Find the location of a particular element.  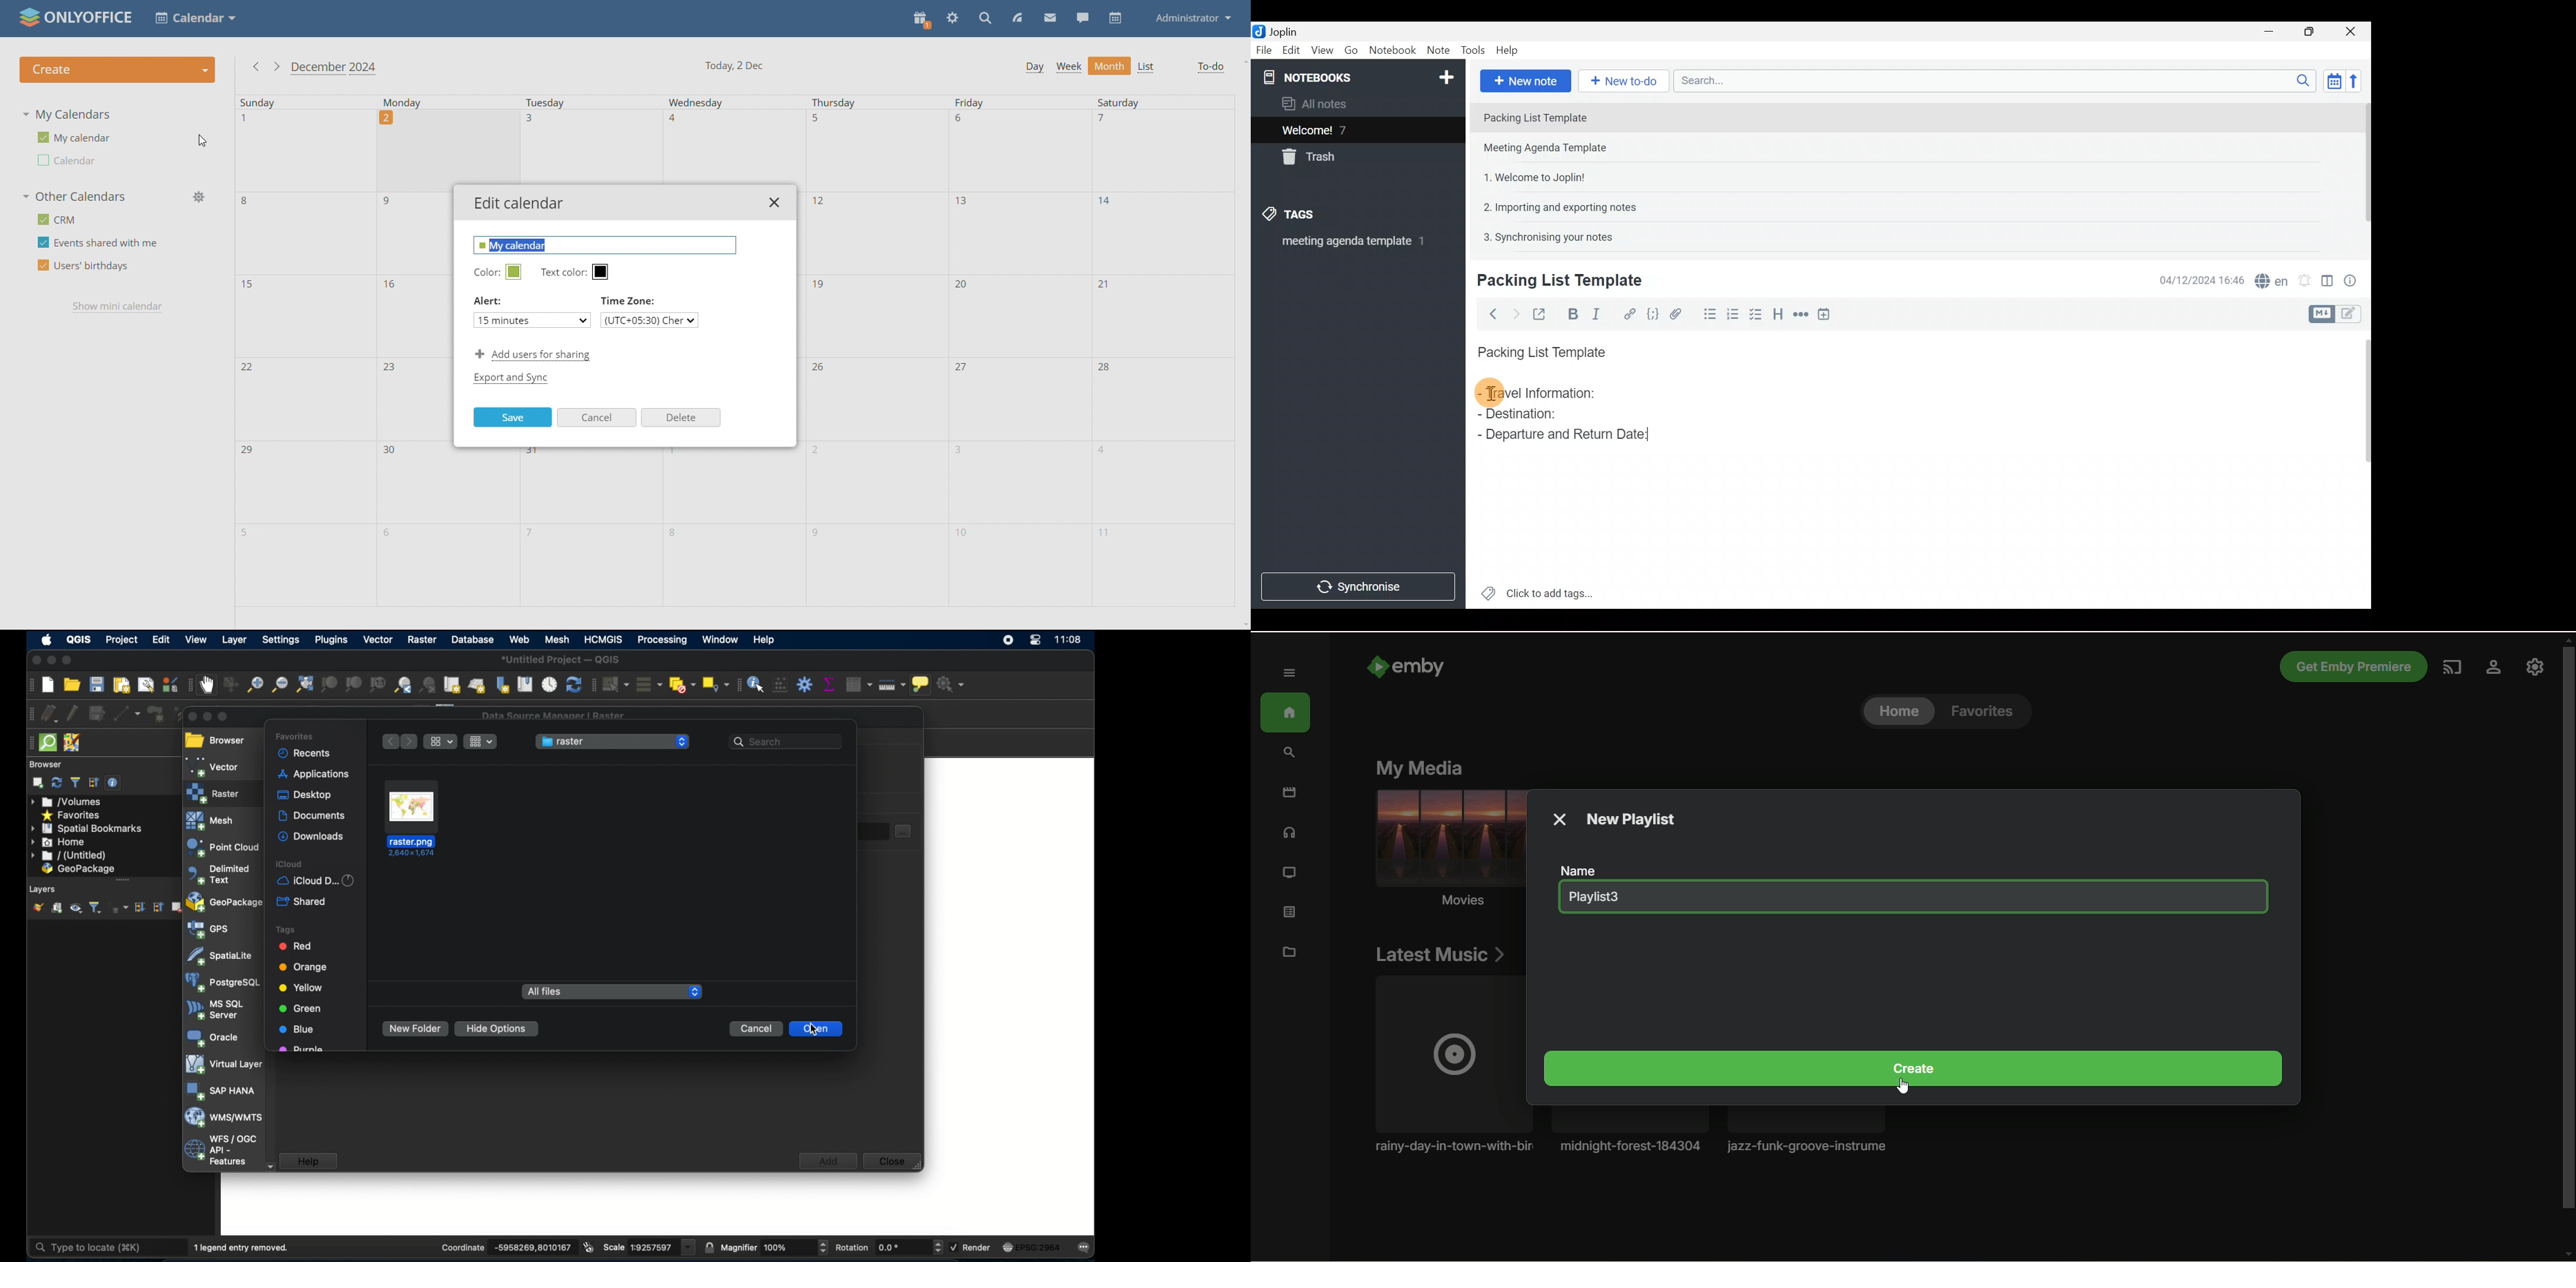

cursor is located at coordinates (1492, 394).